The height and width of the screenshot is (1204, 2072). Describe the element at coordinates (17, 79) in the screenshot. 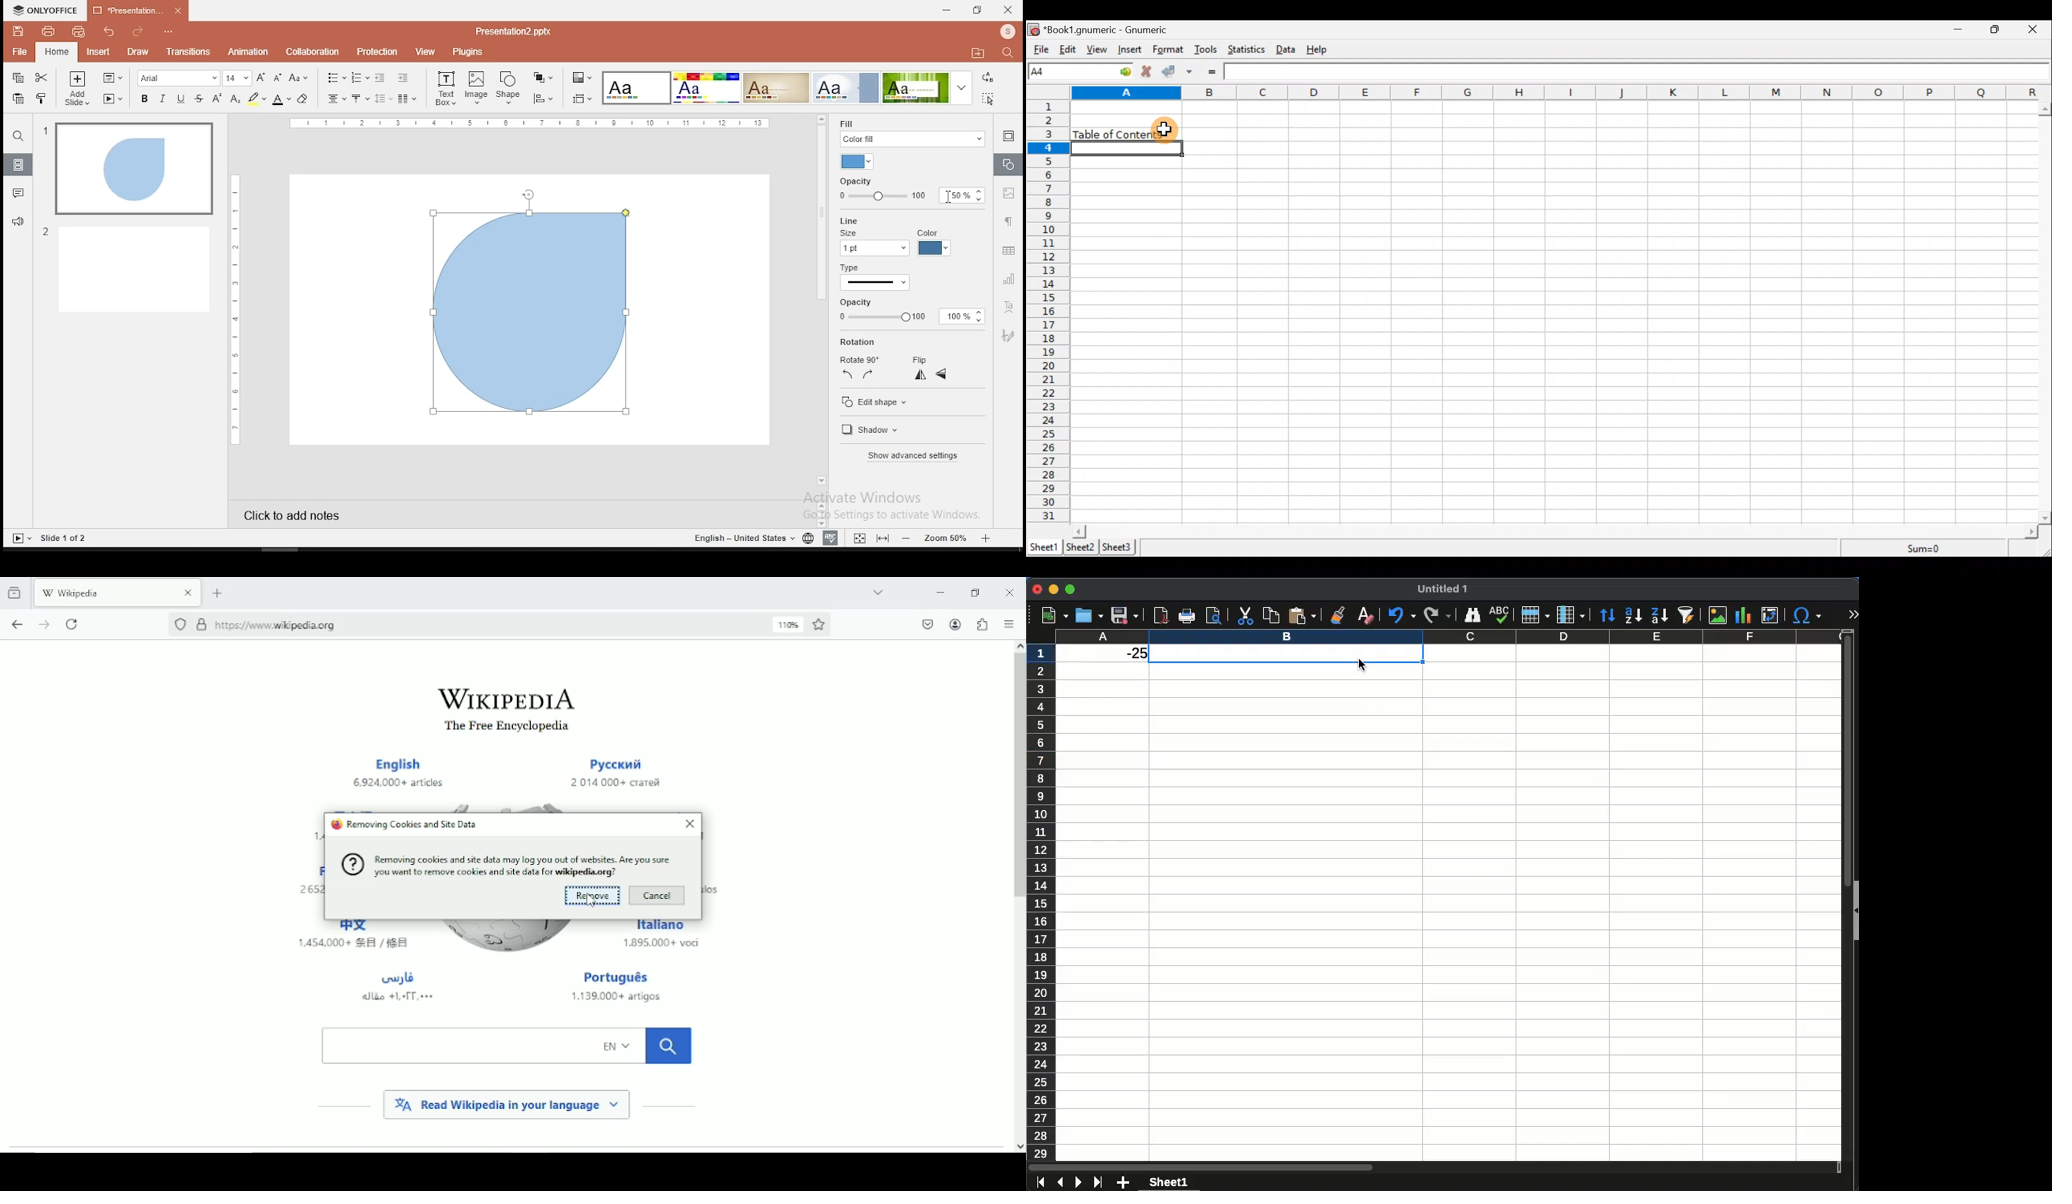

I see `copy` at that location.